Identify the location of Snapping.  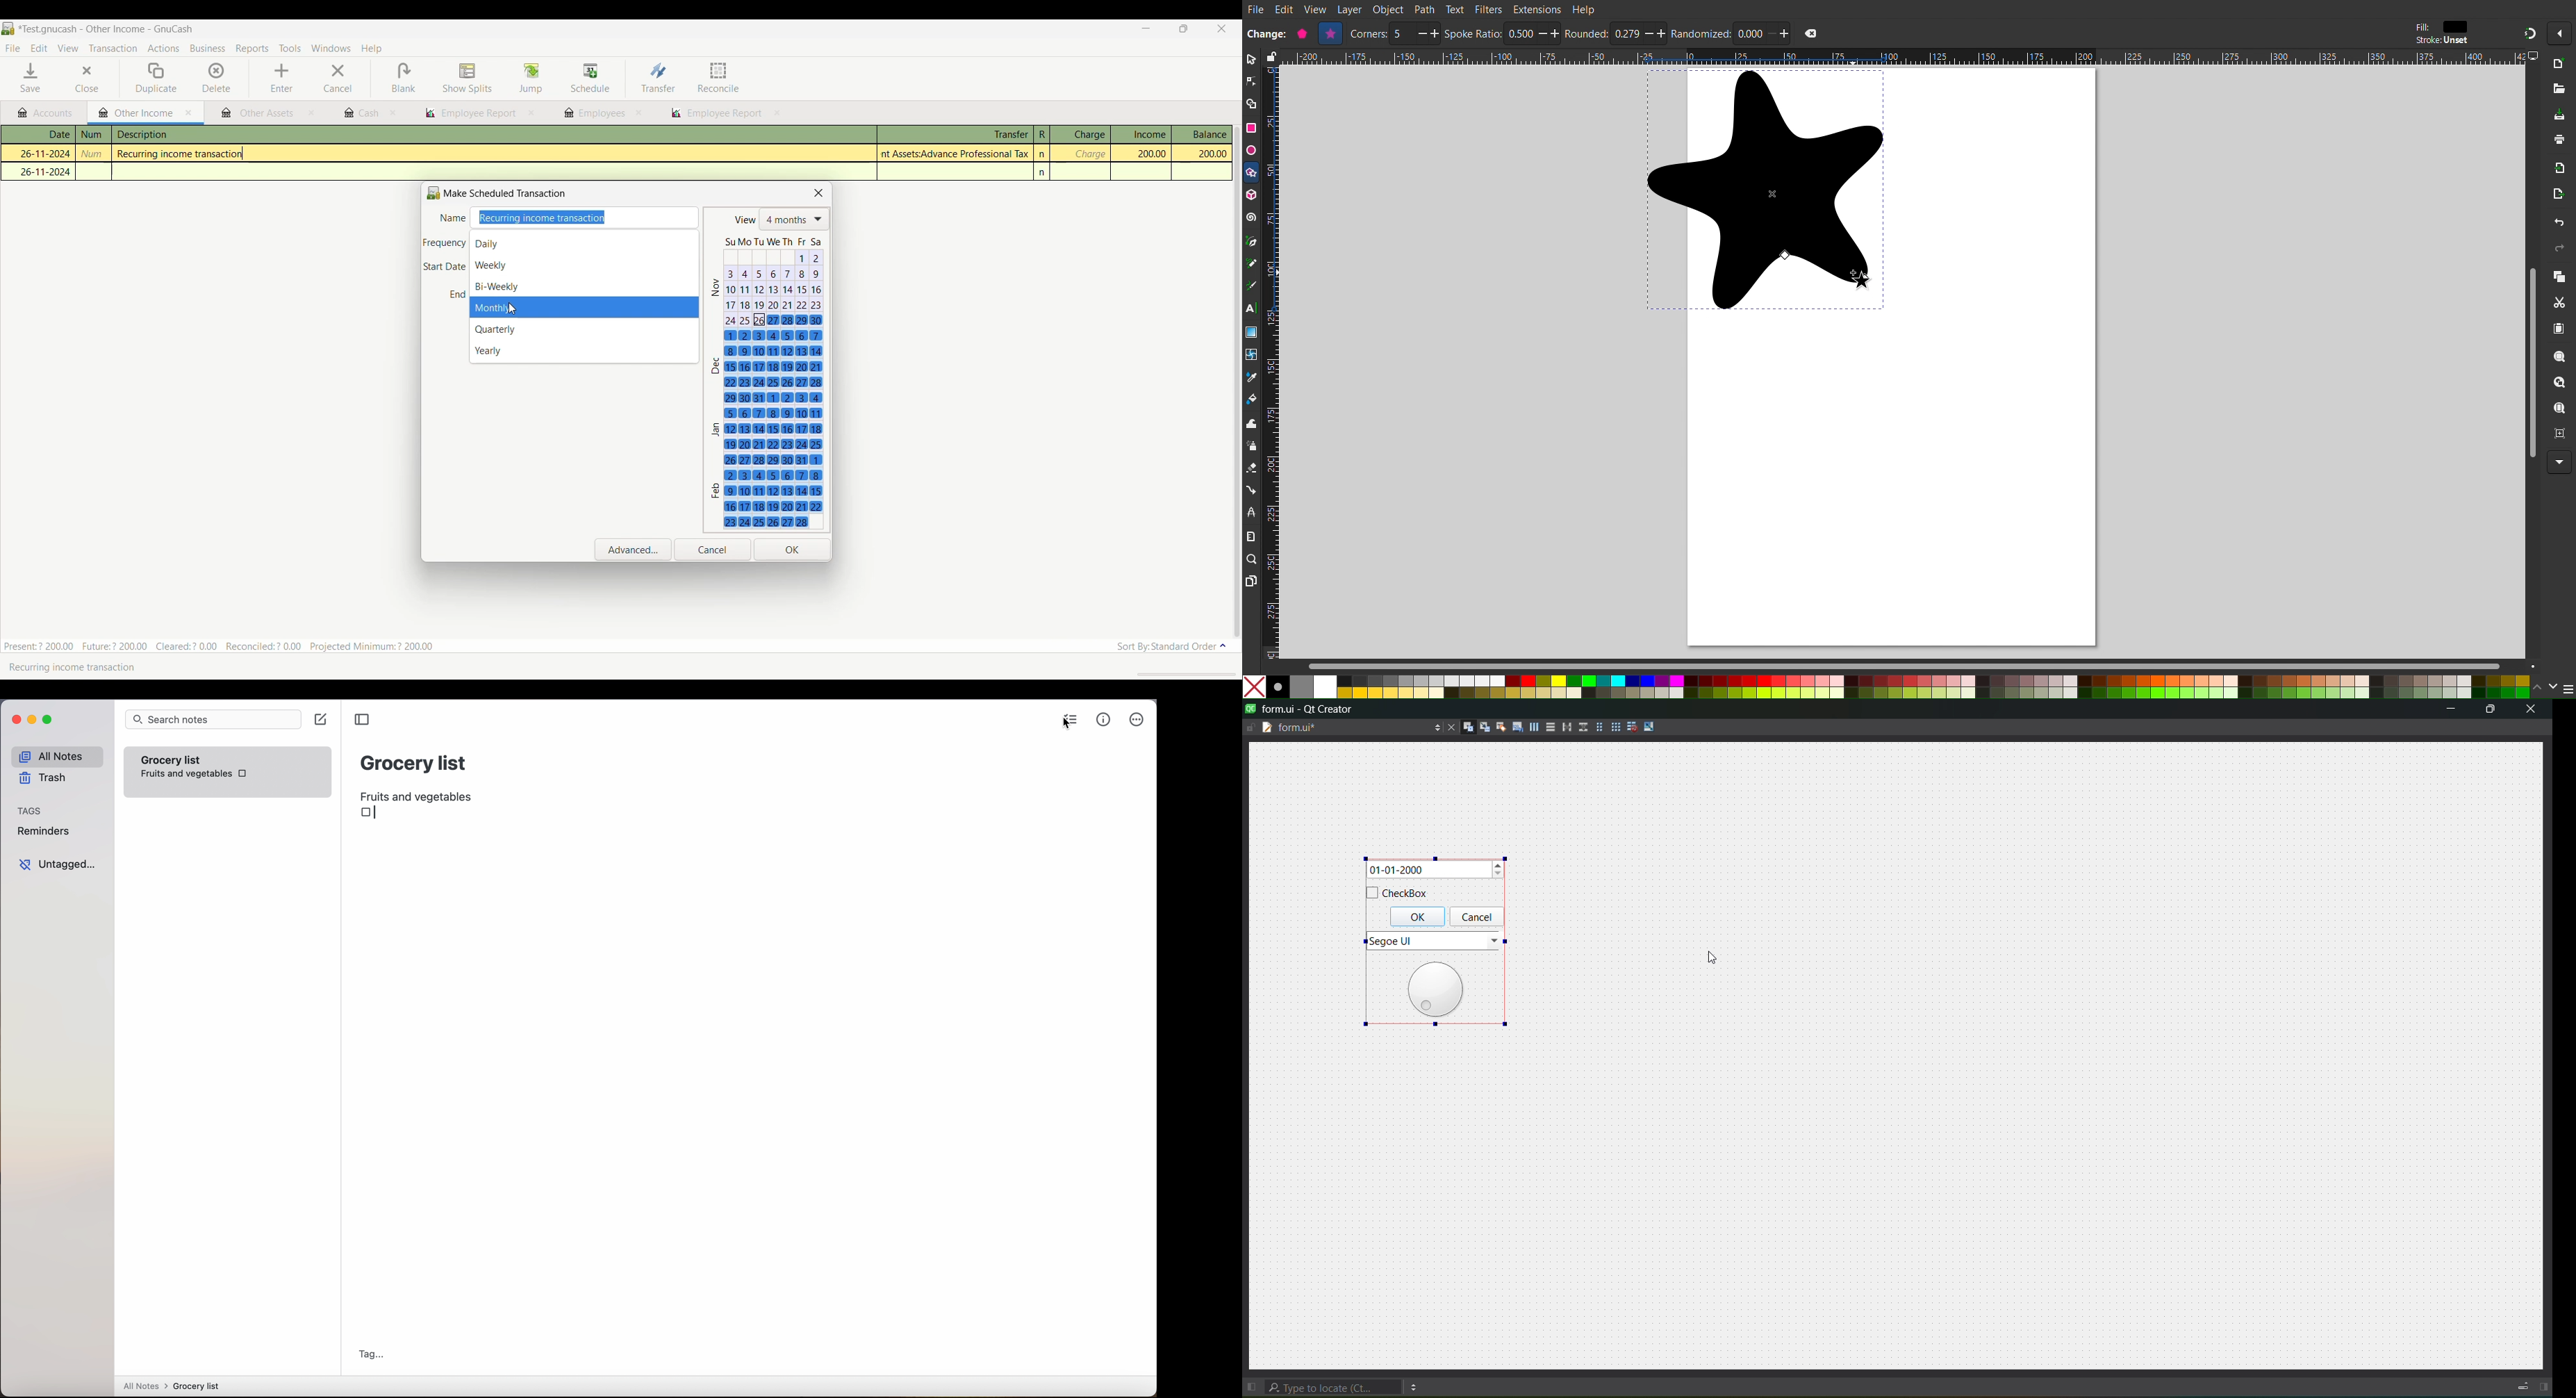
(2529, 33).